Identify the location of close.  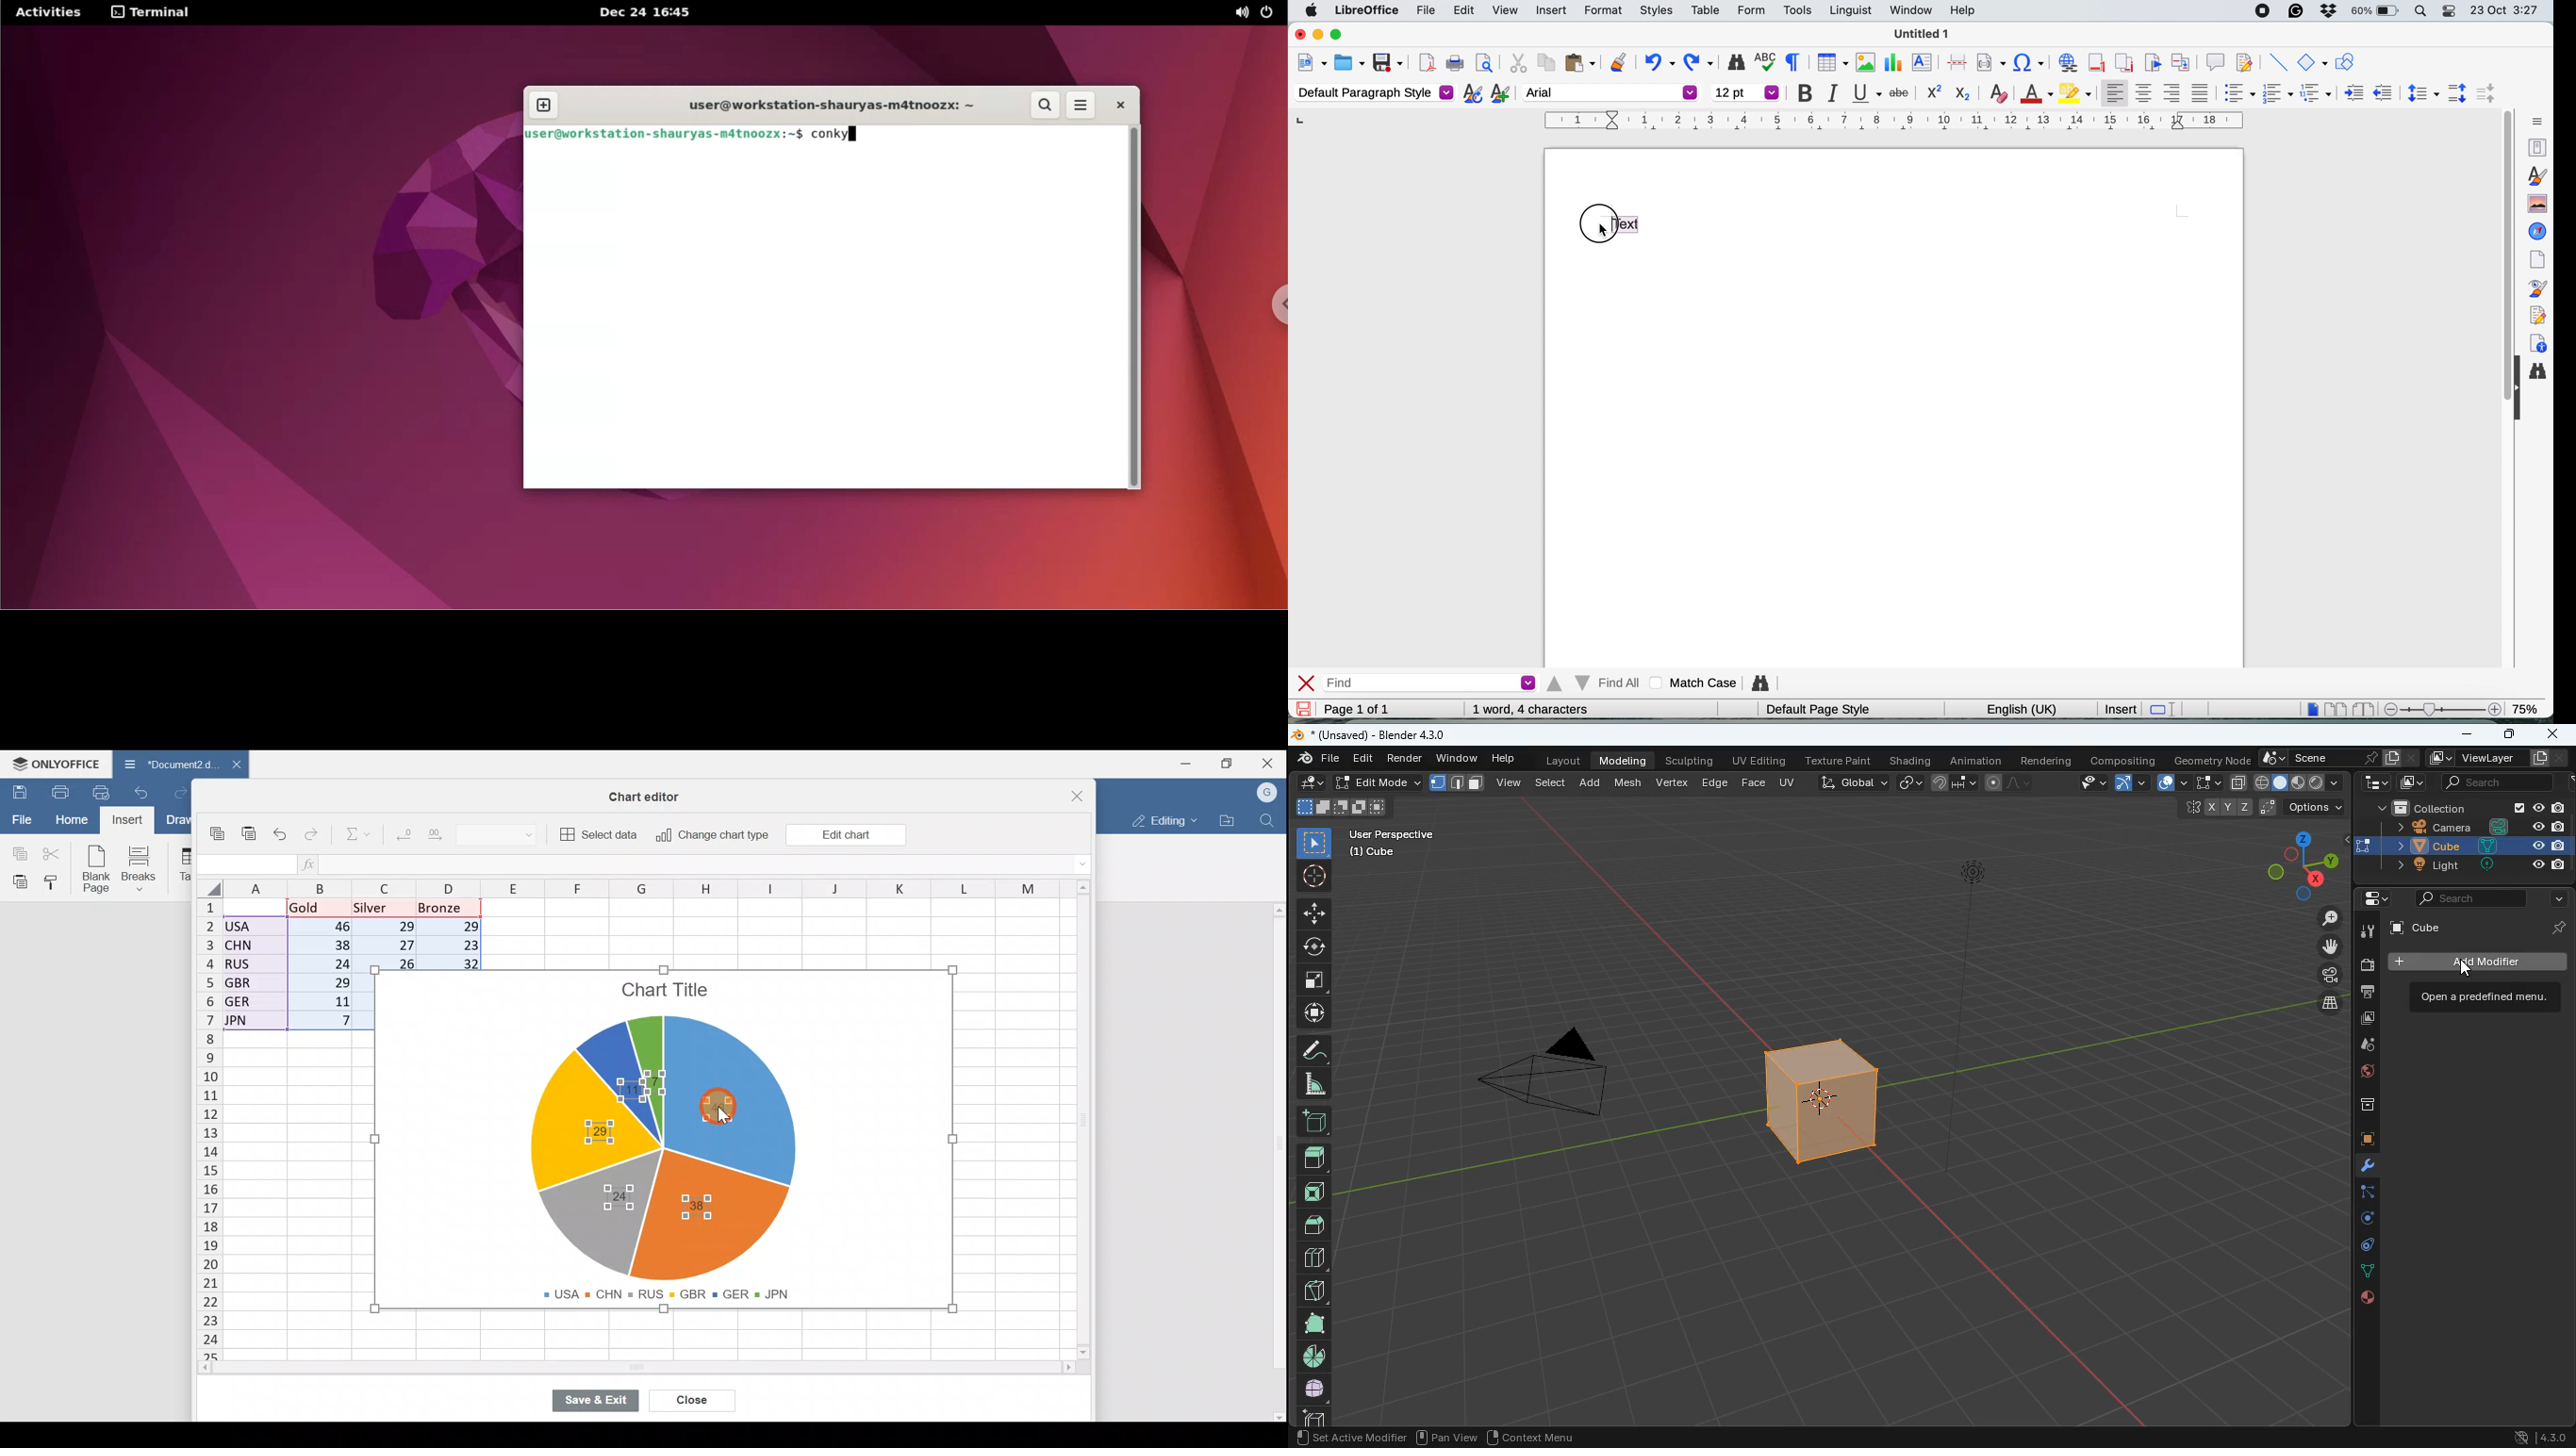
(1297, 33).